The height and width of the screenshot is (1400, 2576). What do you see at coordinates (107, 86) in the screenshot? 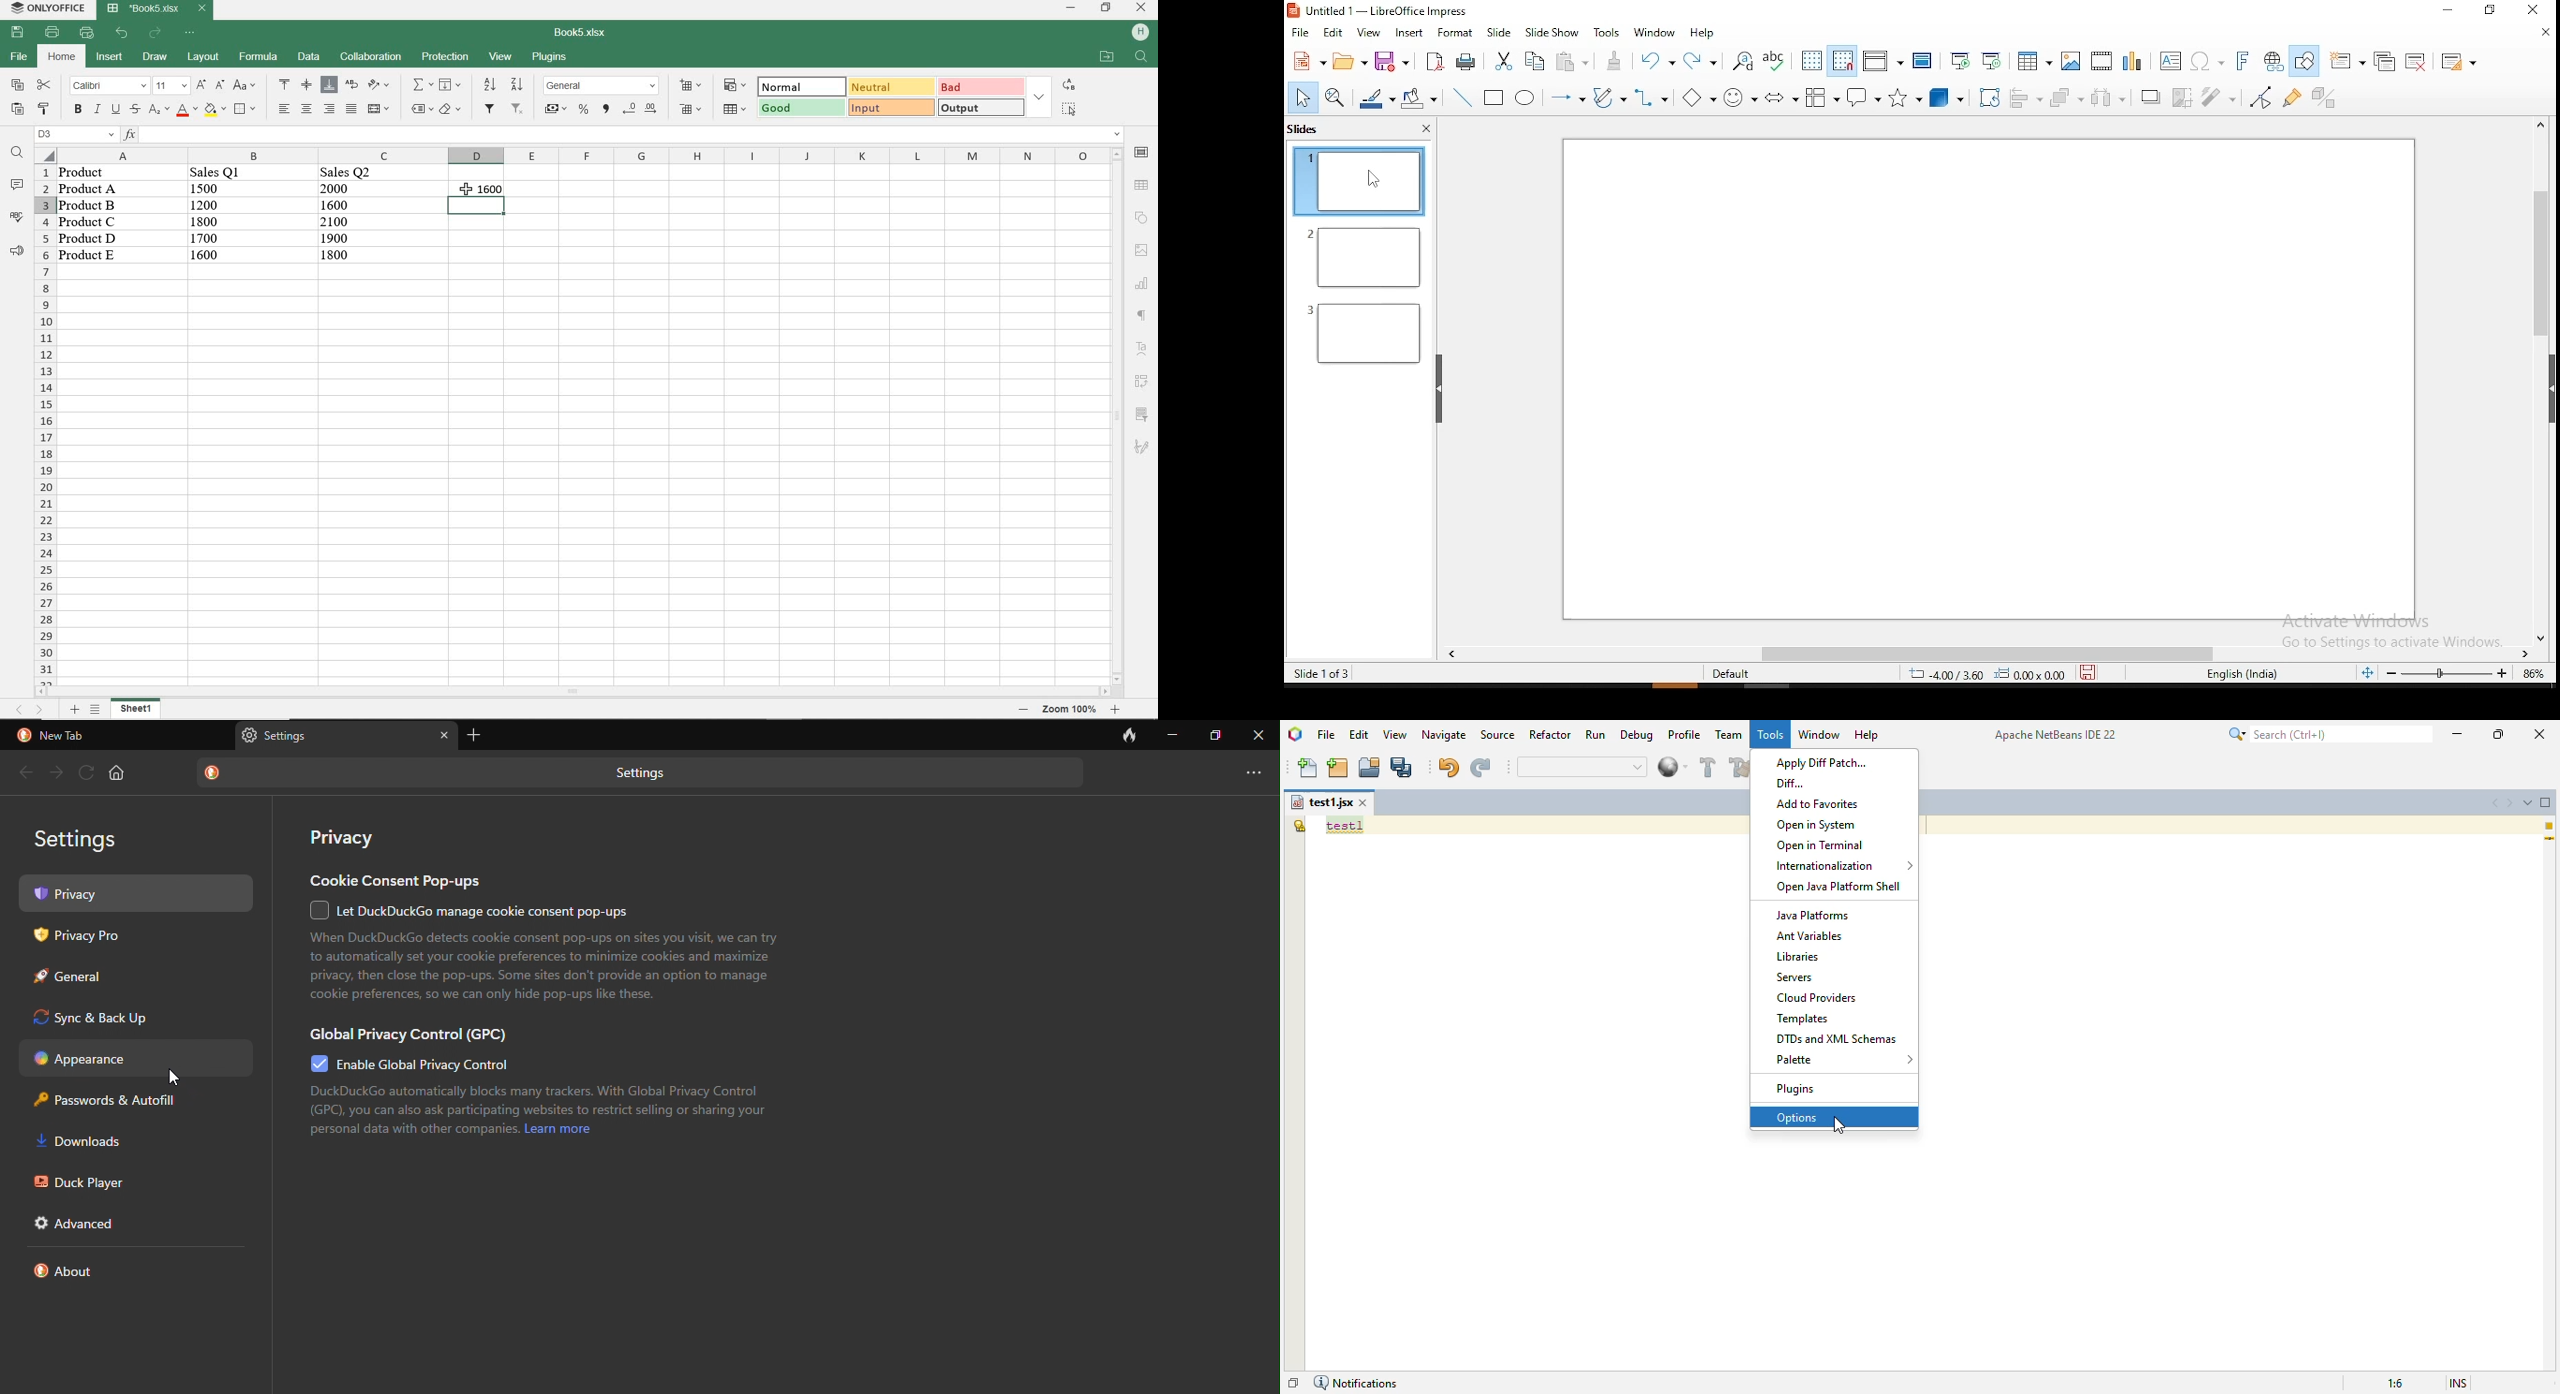
I see `font` at bounding box center [107, 86].